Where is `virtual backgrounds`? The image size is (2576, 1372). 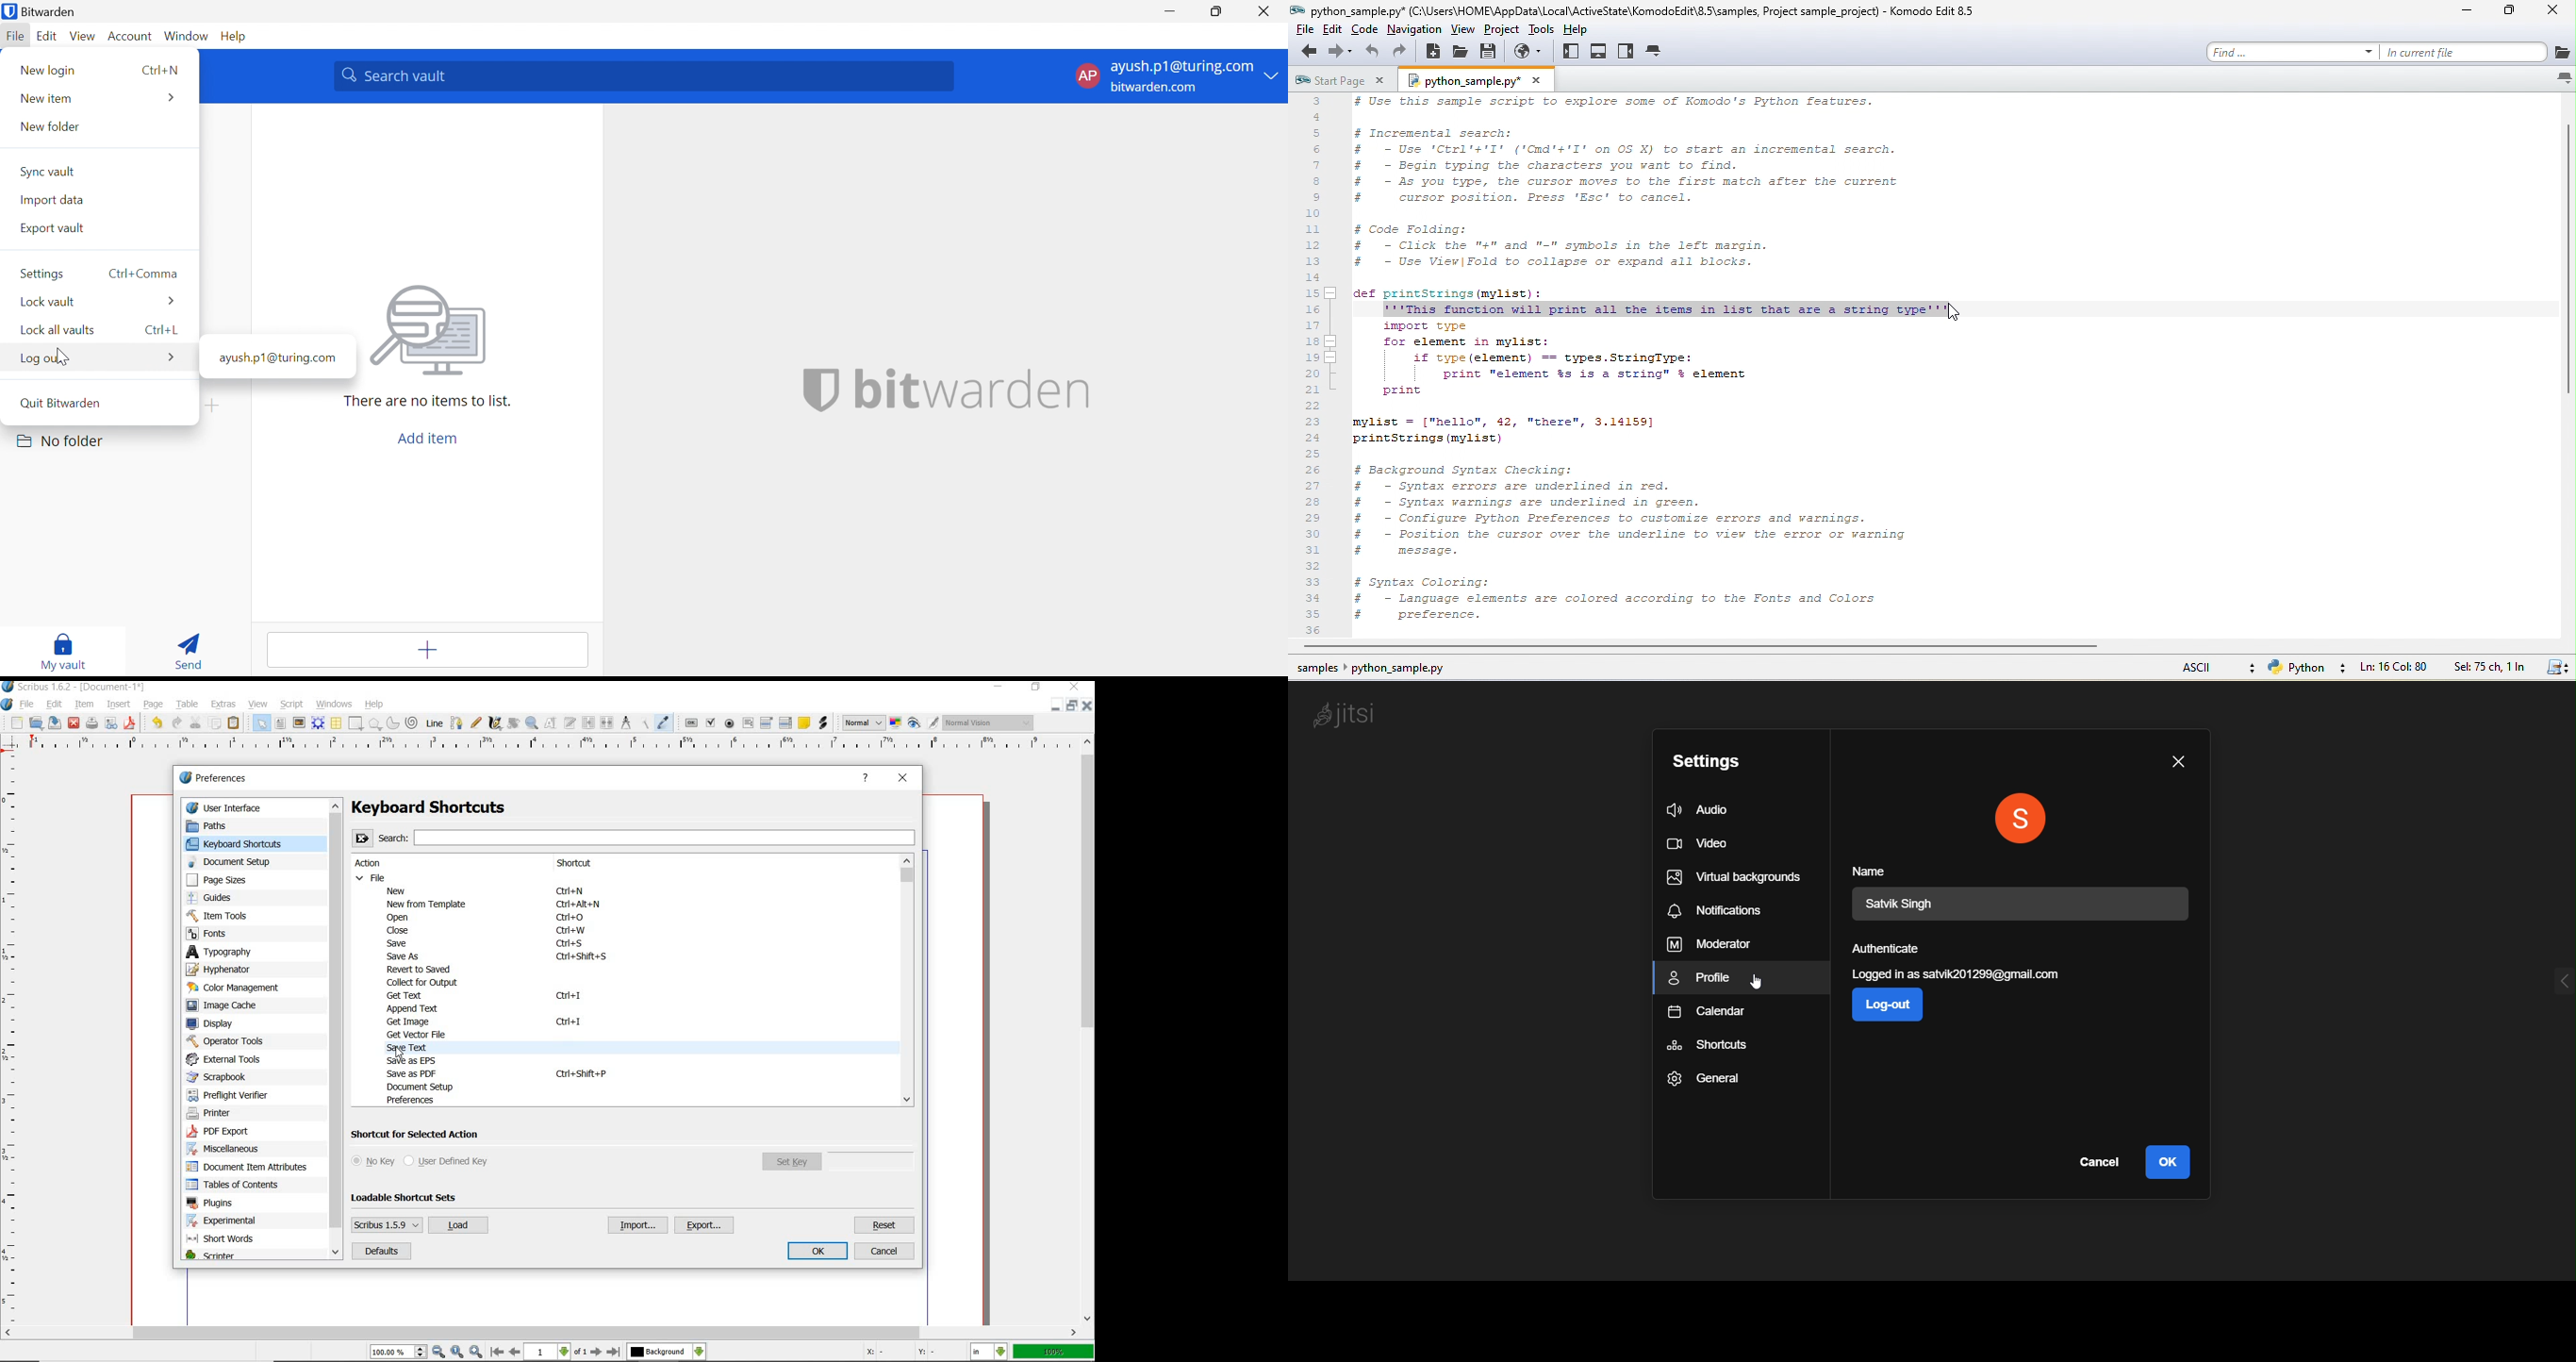
virtual backgrounds is located at coordinates (1738, 878).